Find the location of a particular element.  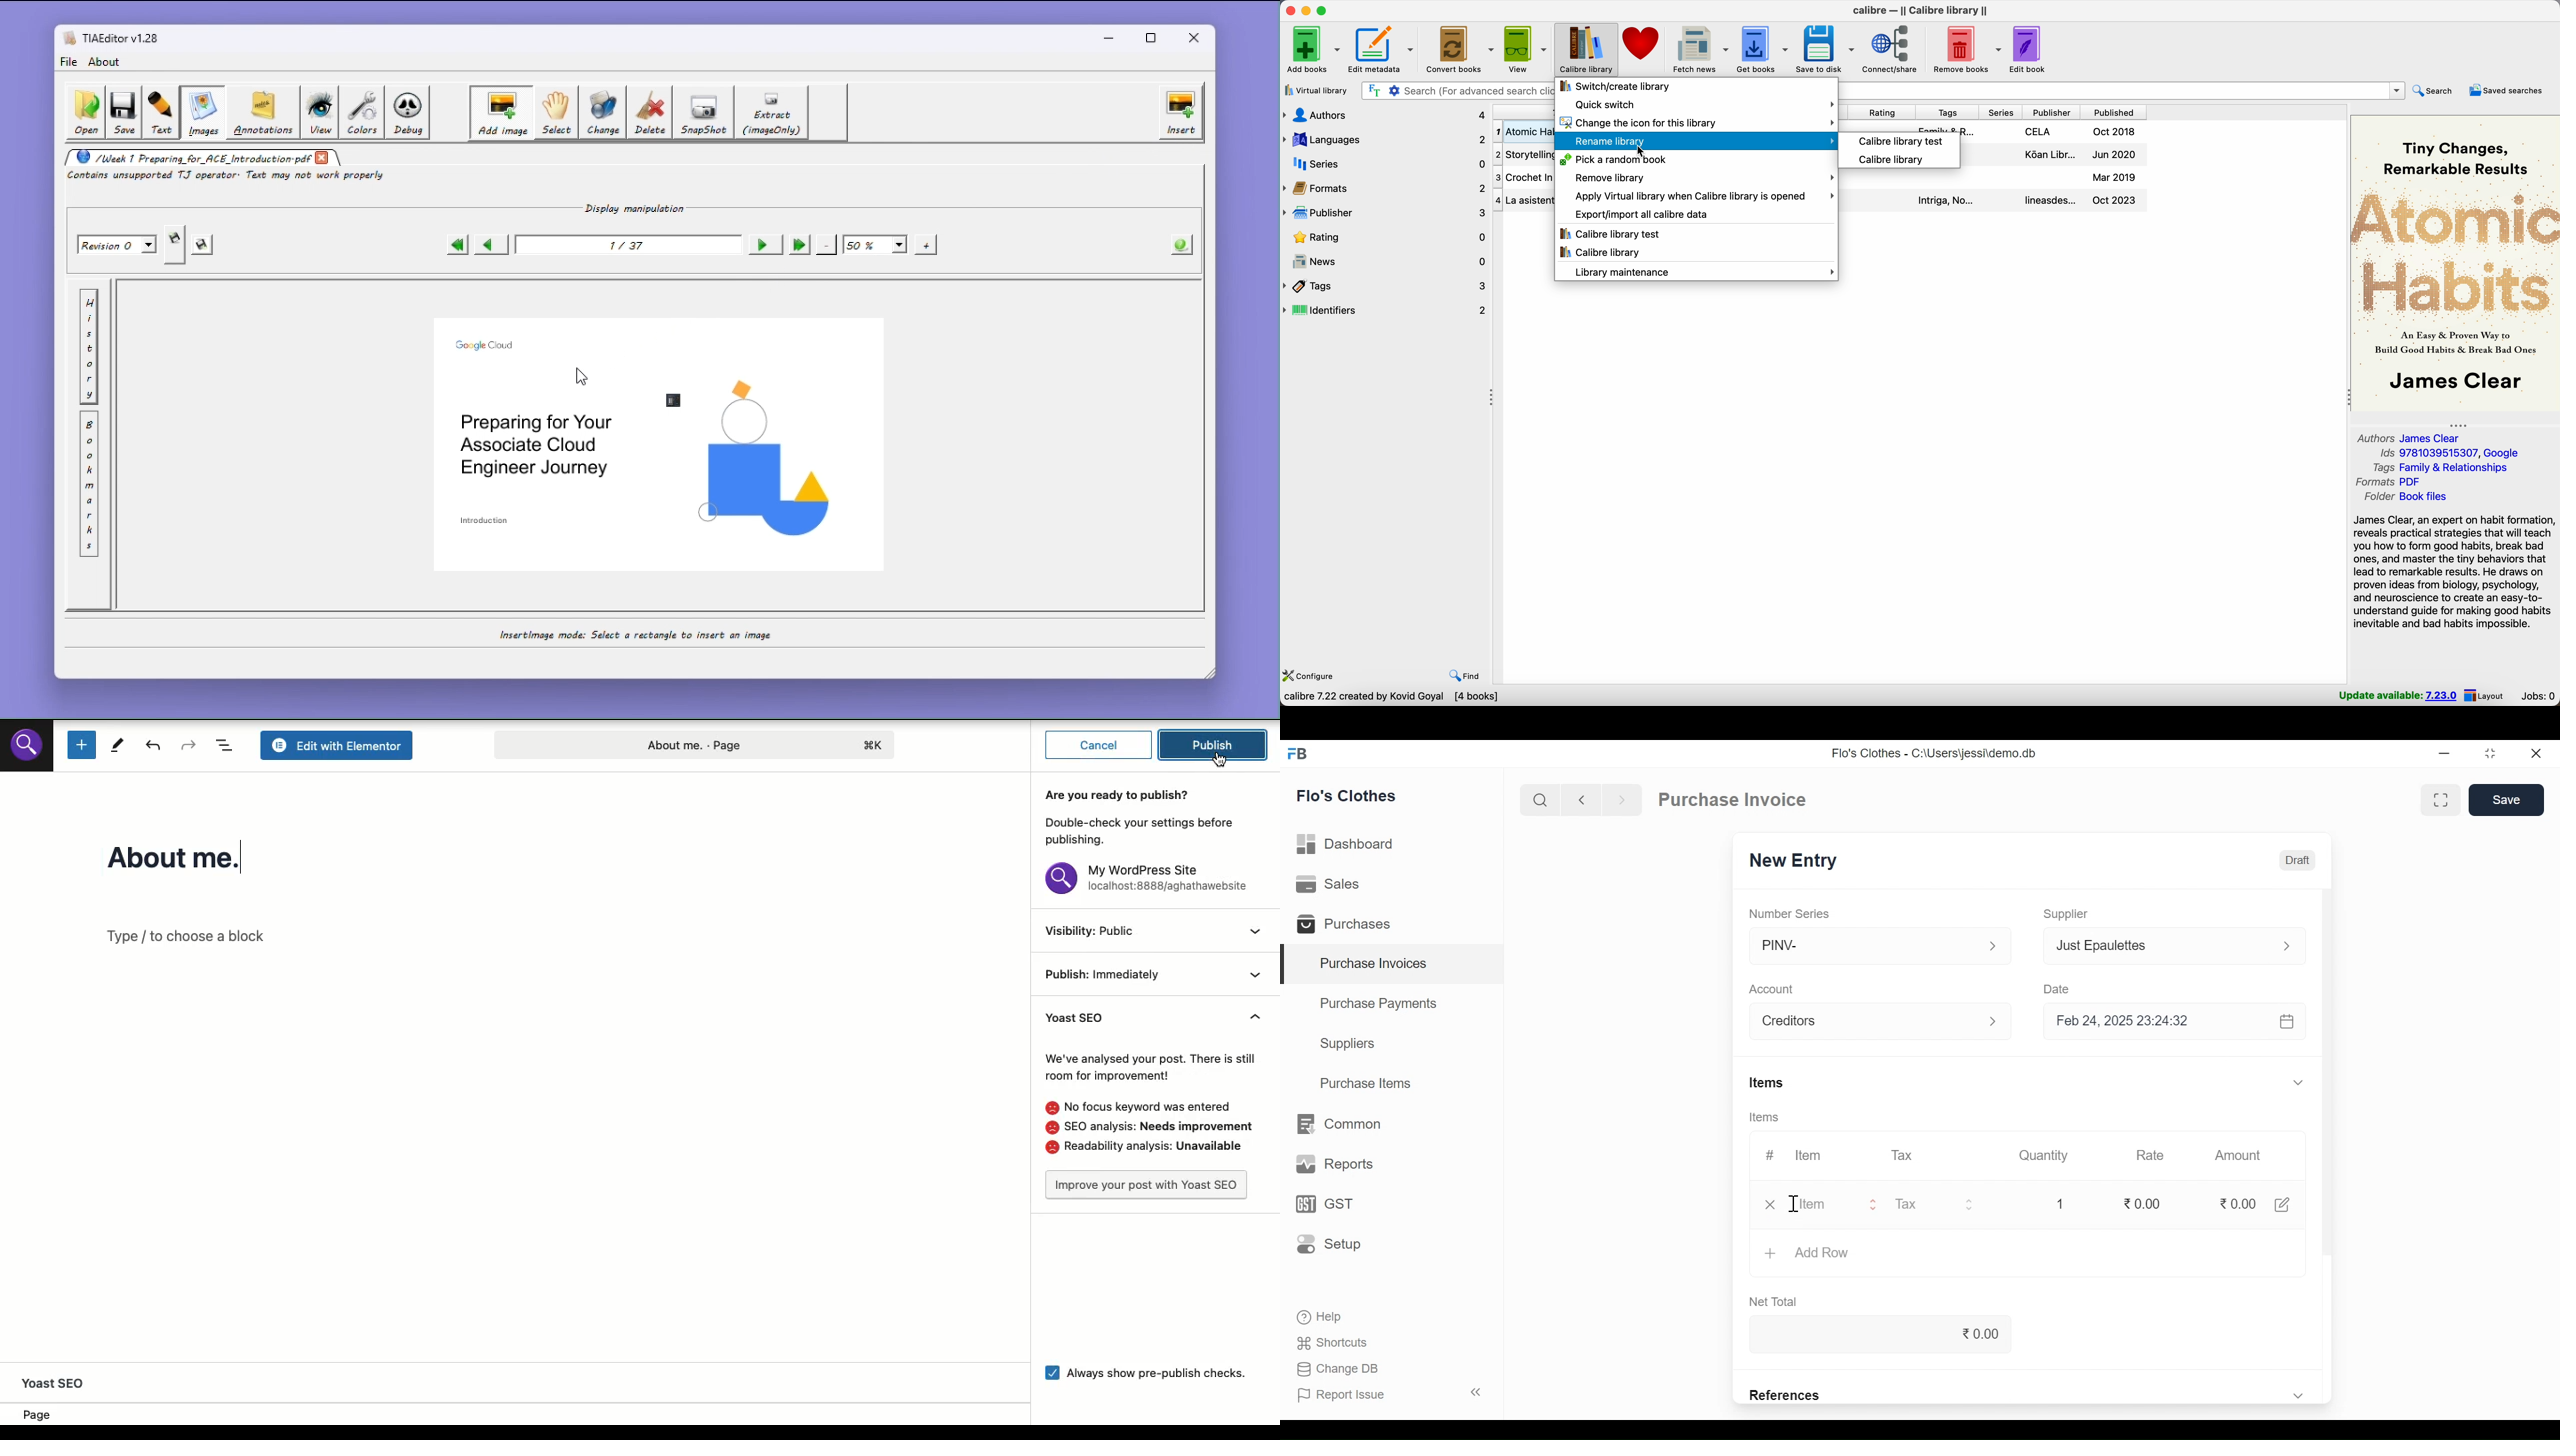

0.00 is located at coordinates (2141, 1203).